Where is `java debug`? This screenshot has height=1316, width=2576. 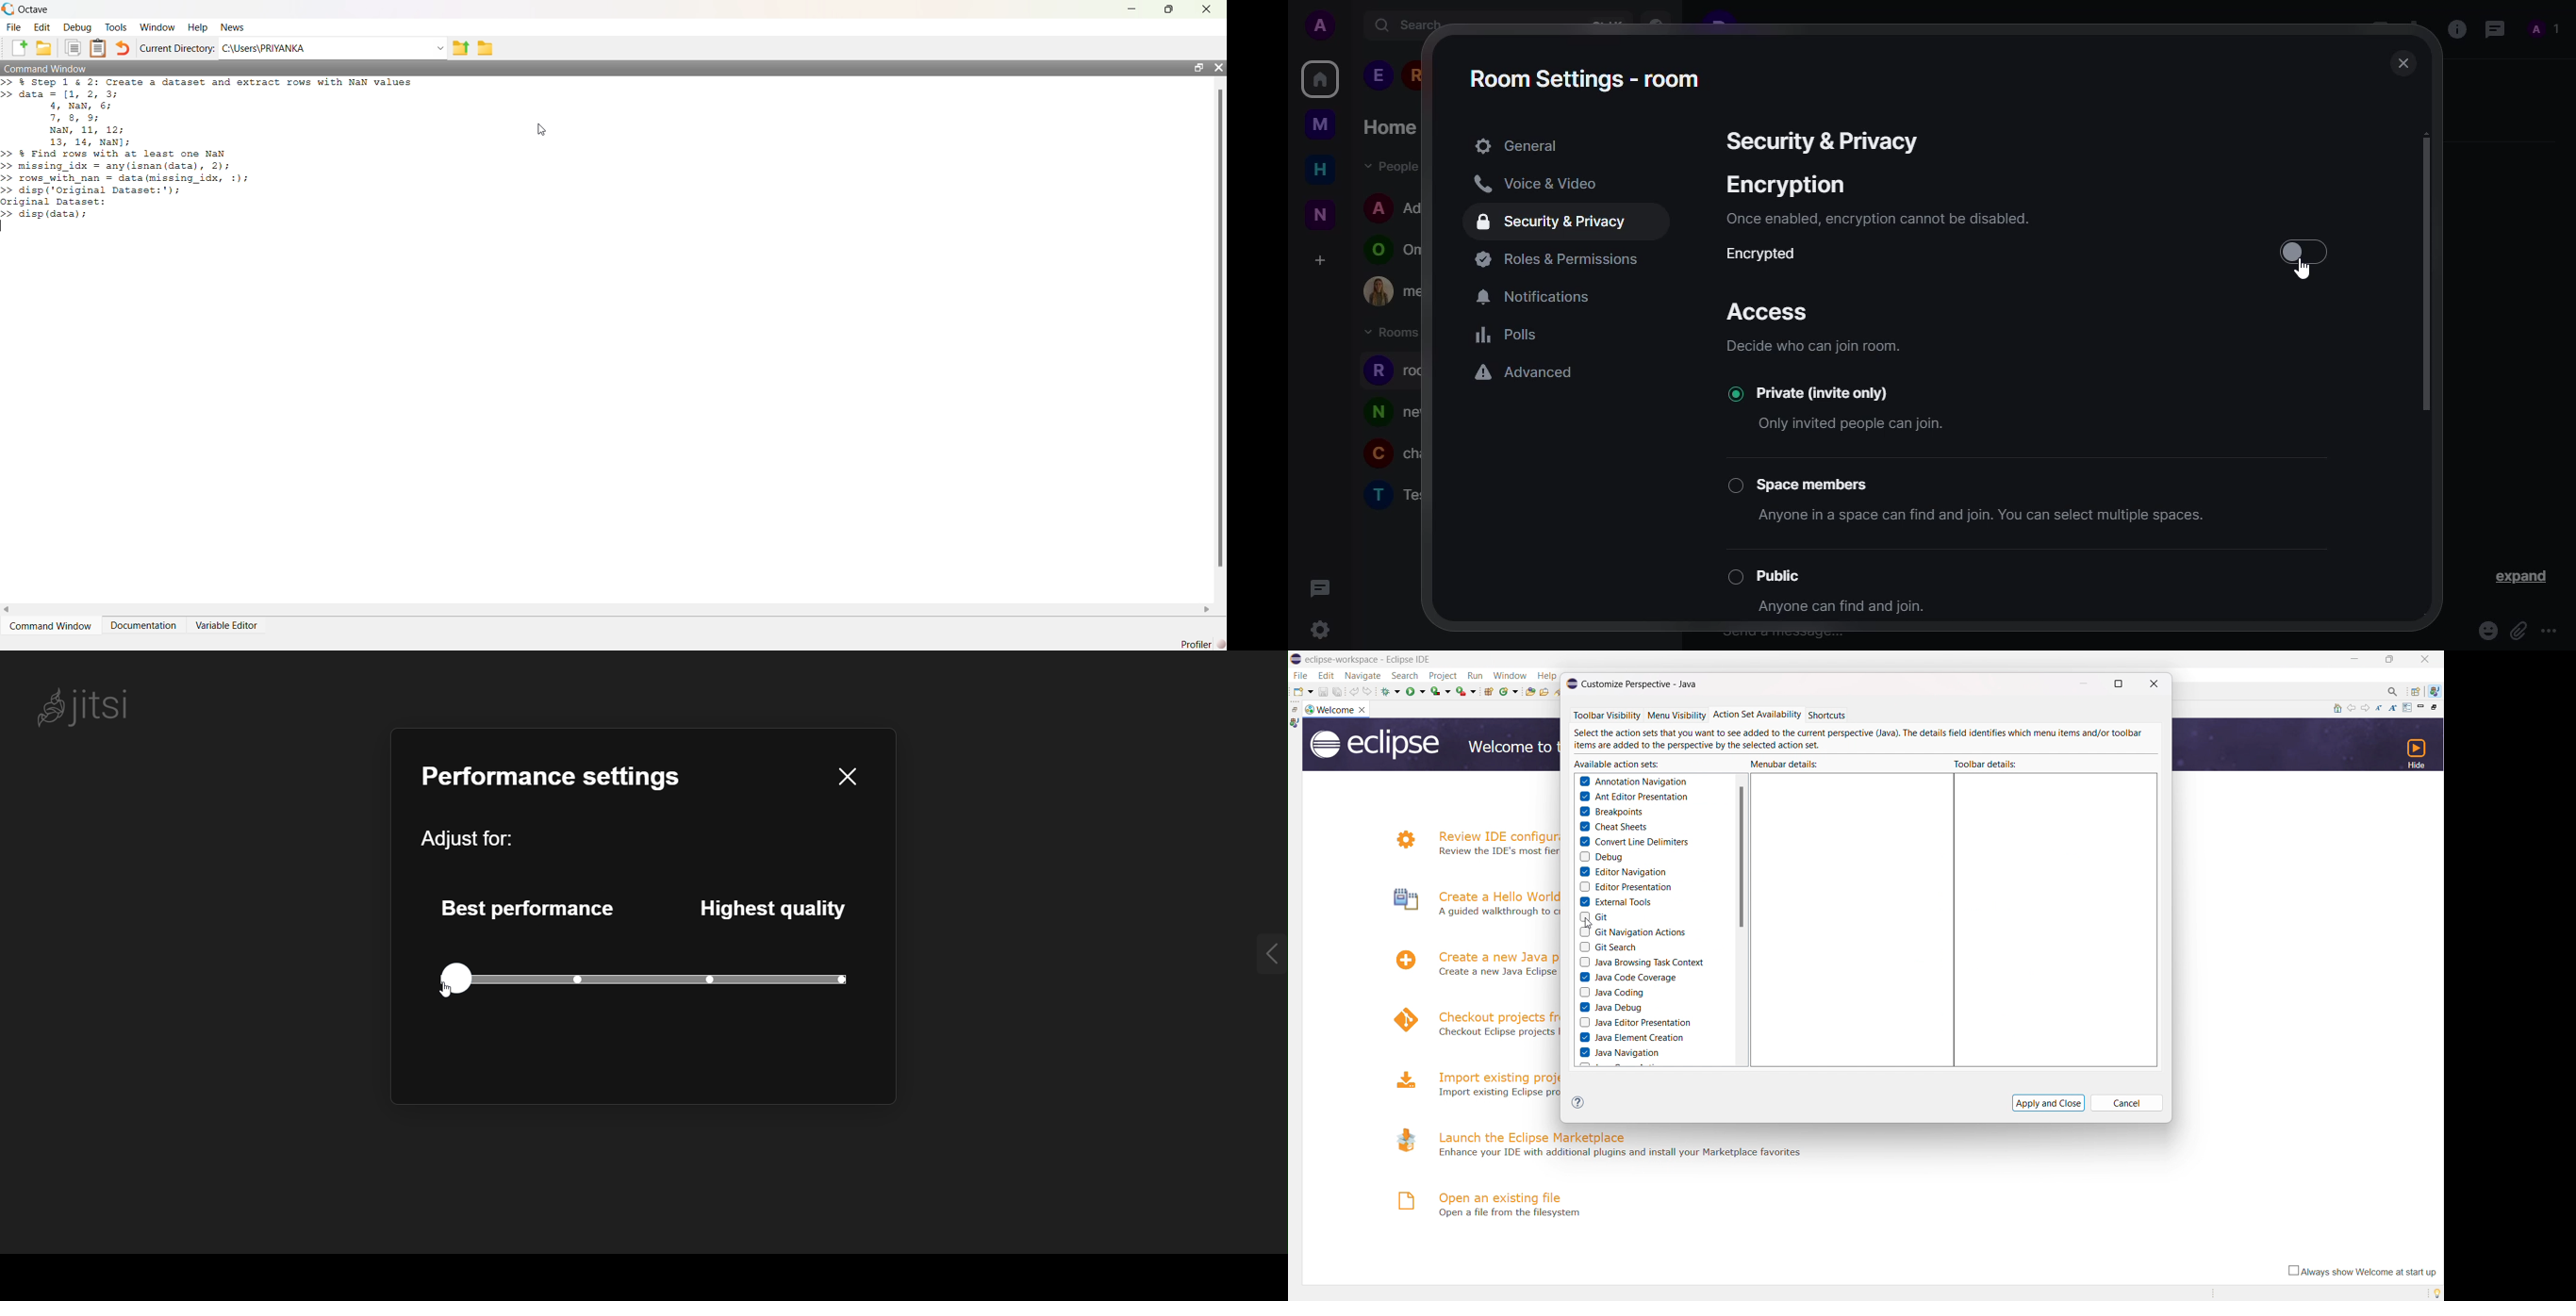 java debug is located at coordinates (1610, 1007).